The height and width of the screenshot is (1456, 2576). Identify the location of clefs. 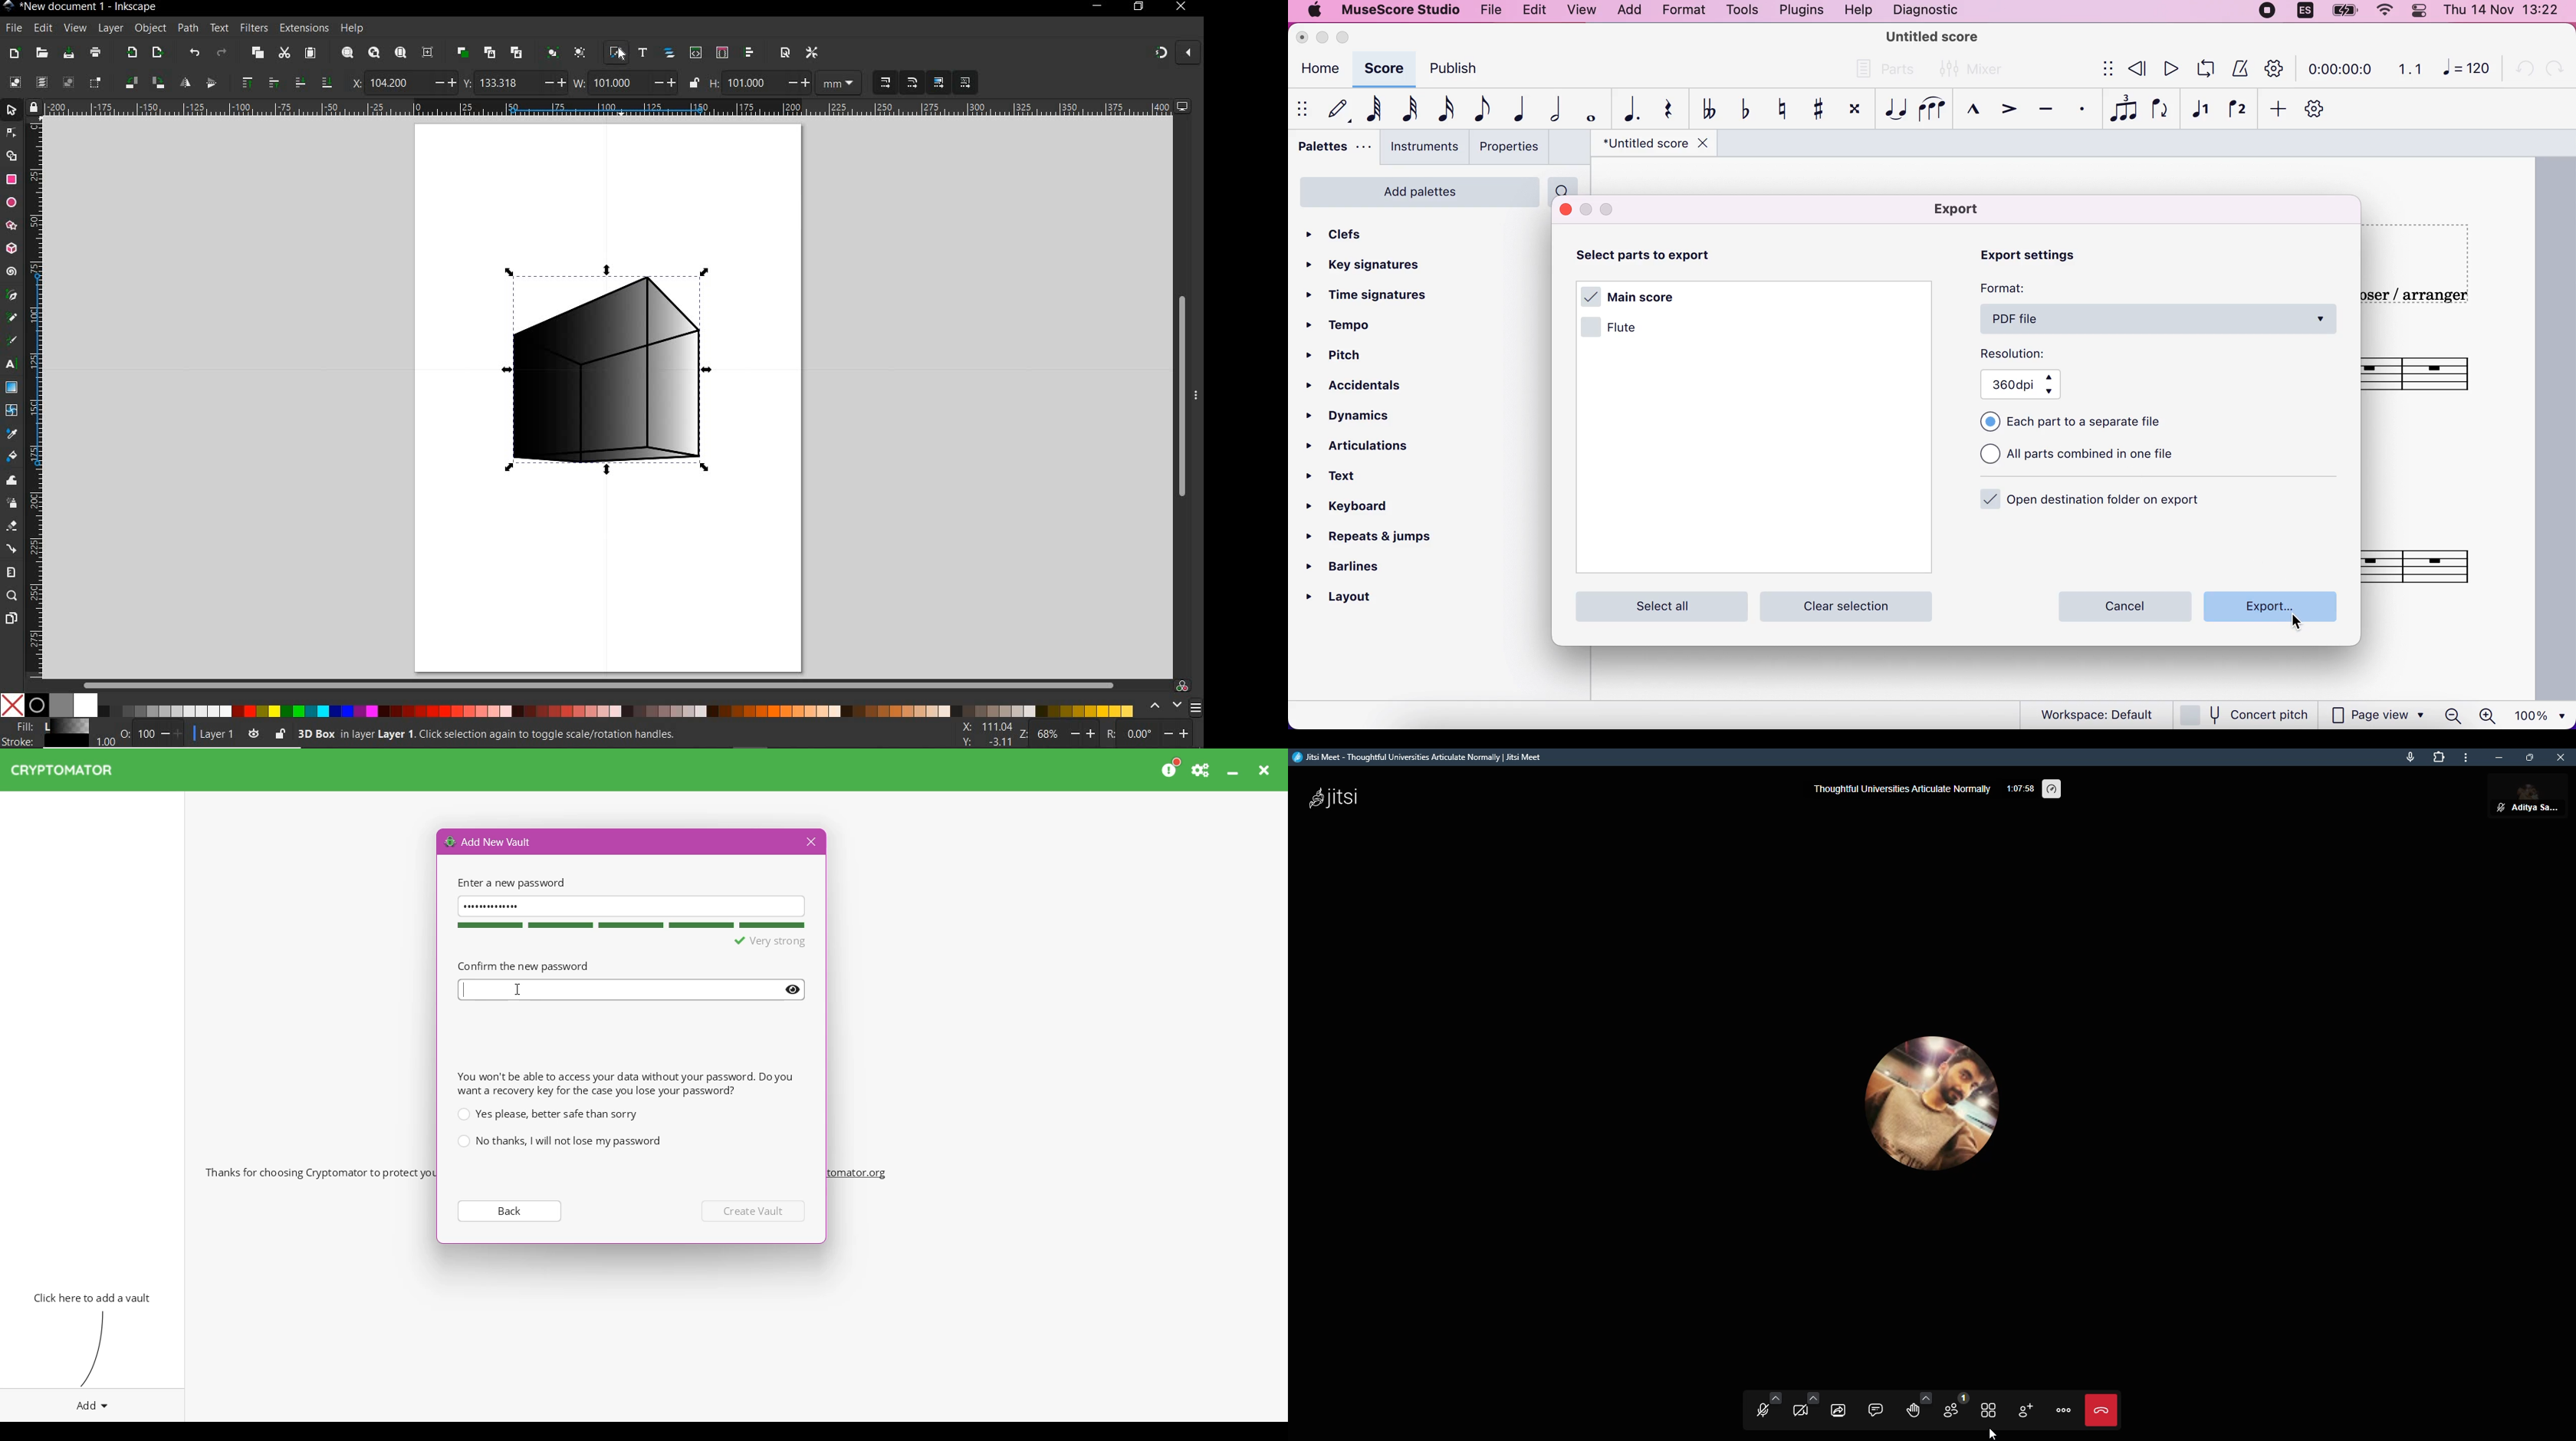
(1351, 235).